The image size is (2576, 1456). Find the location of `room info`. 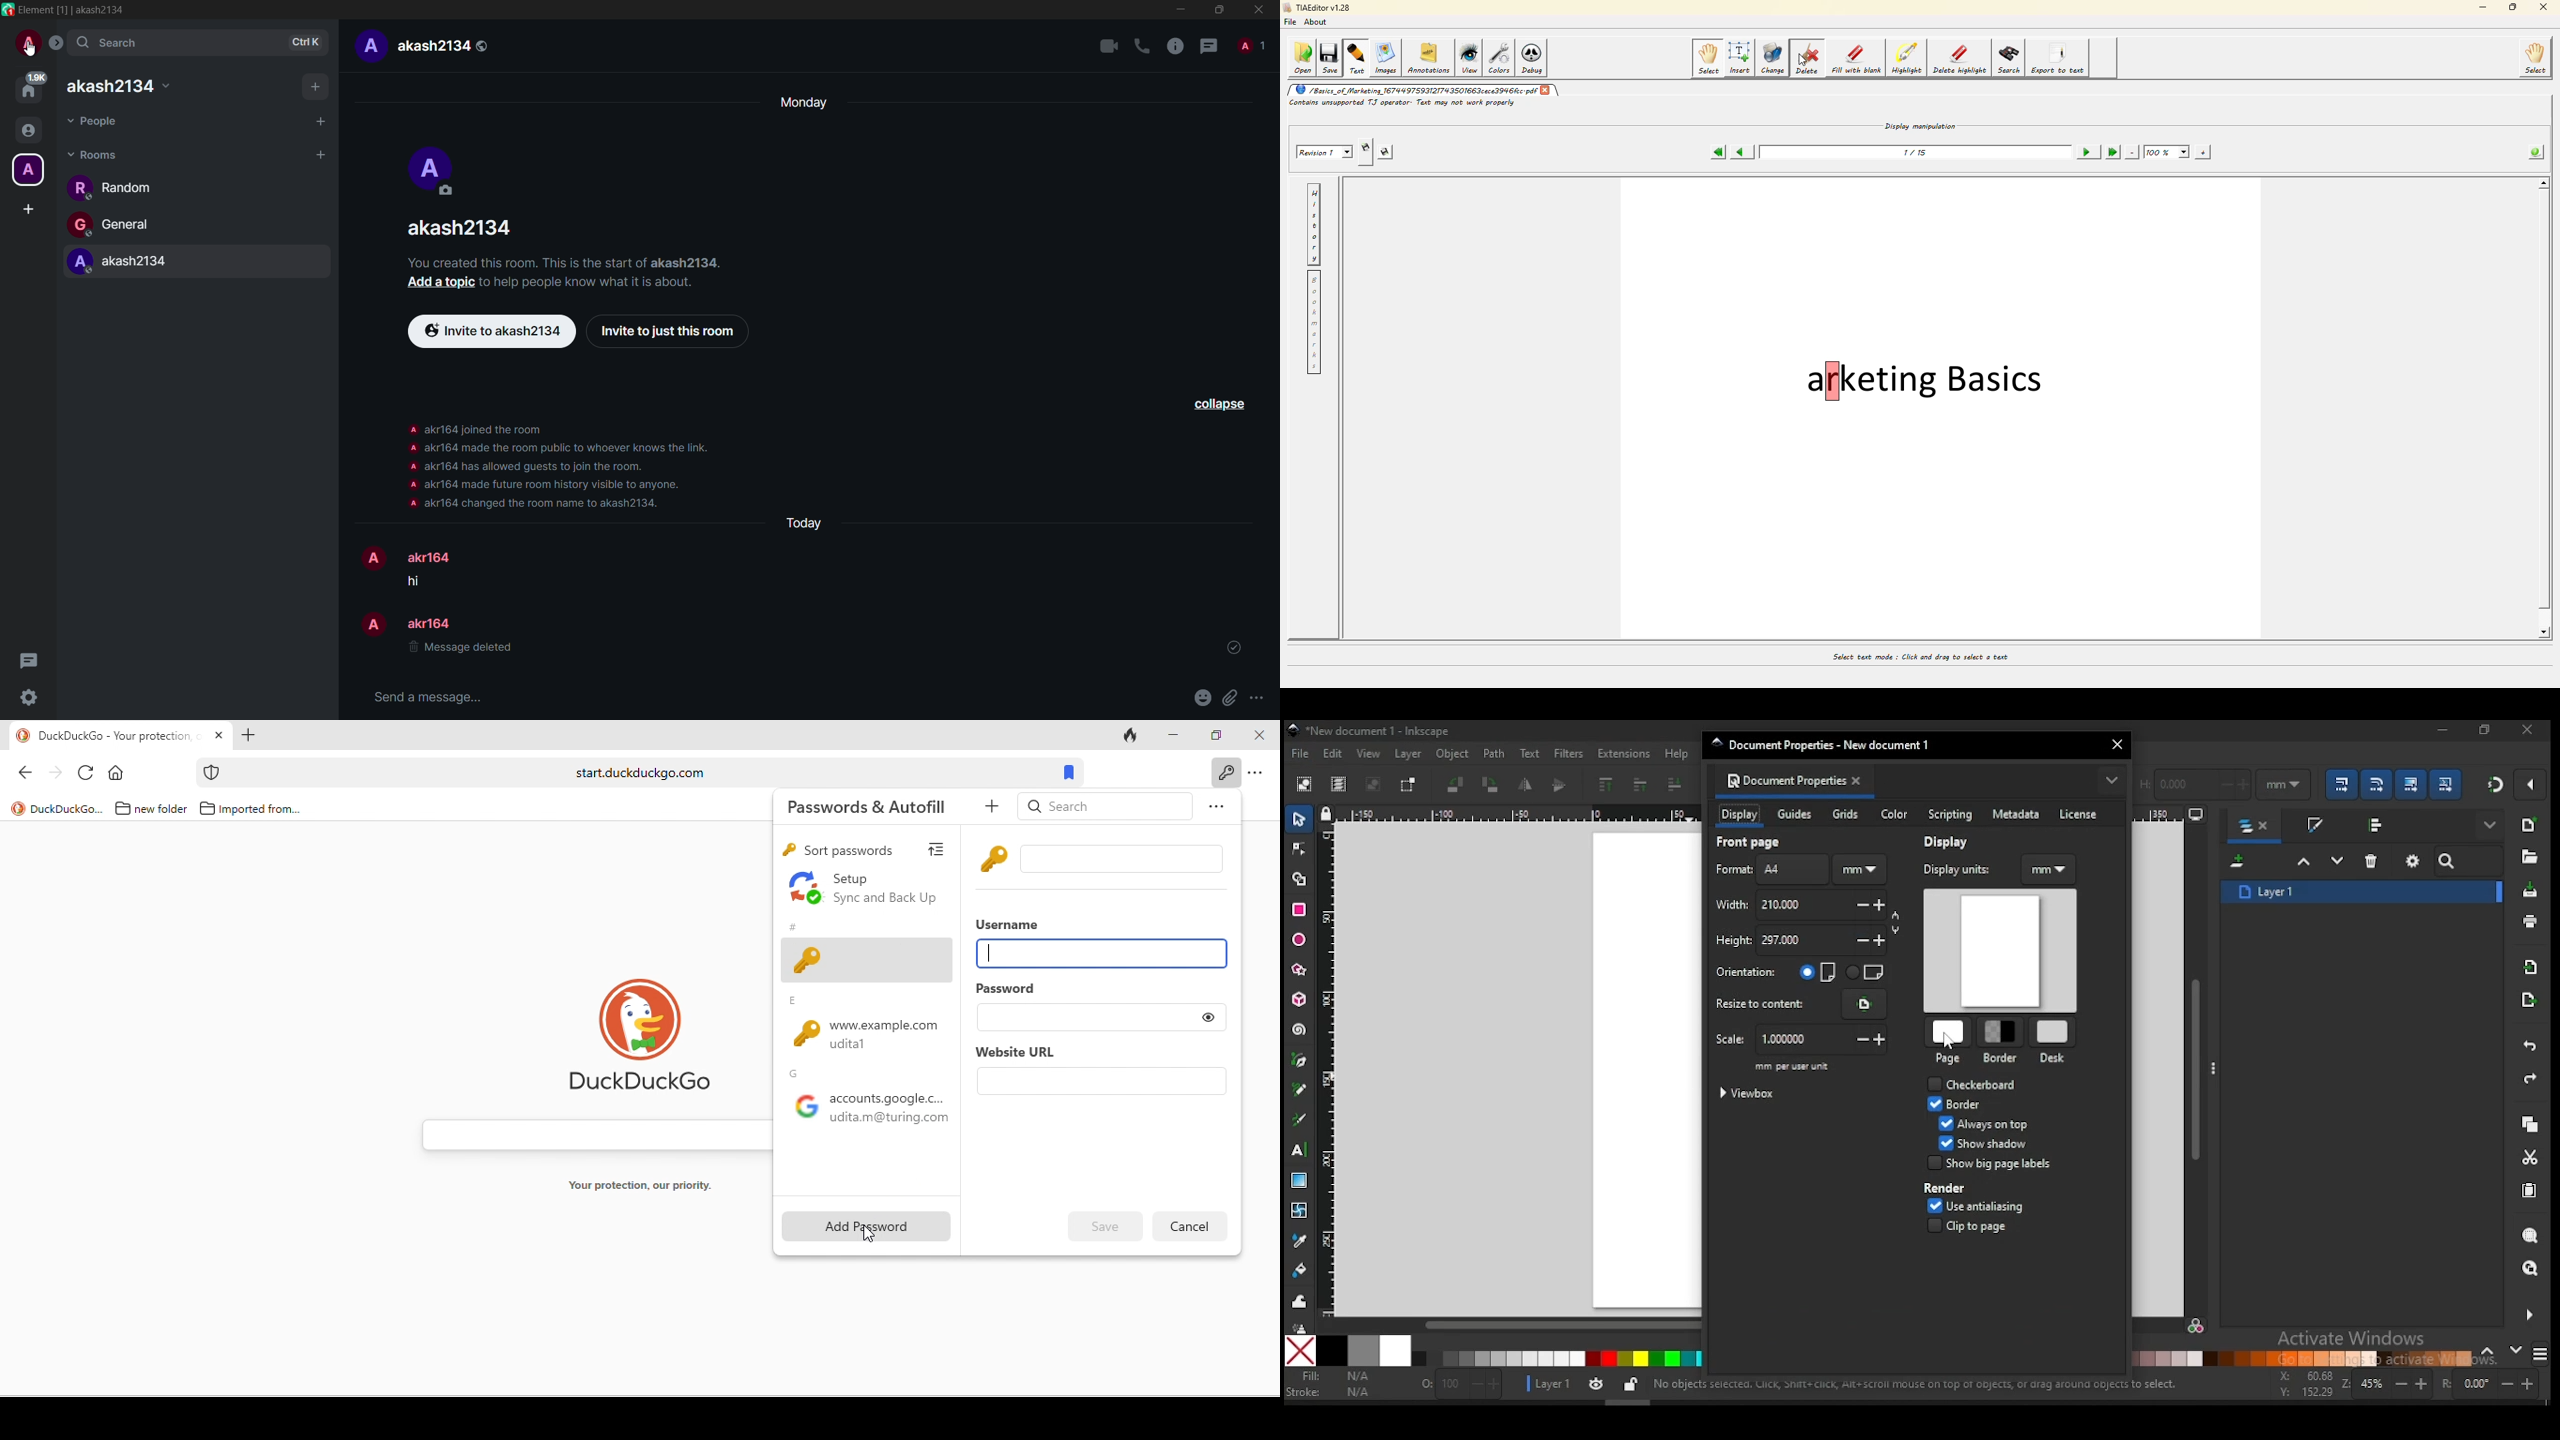

room info is located at coordinates (1175, 47).